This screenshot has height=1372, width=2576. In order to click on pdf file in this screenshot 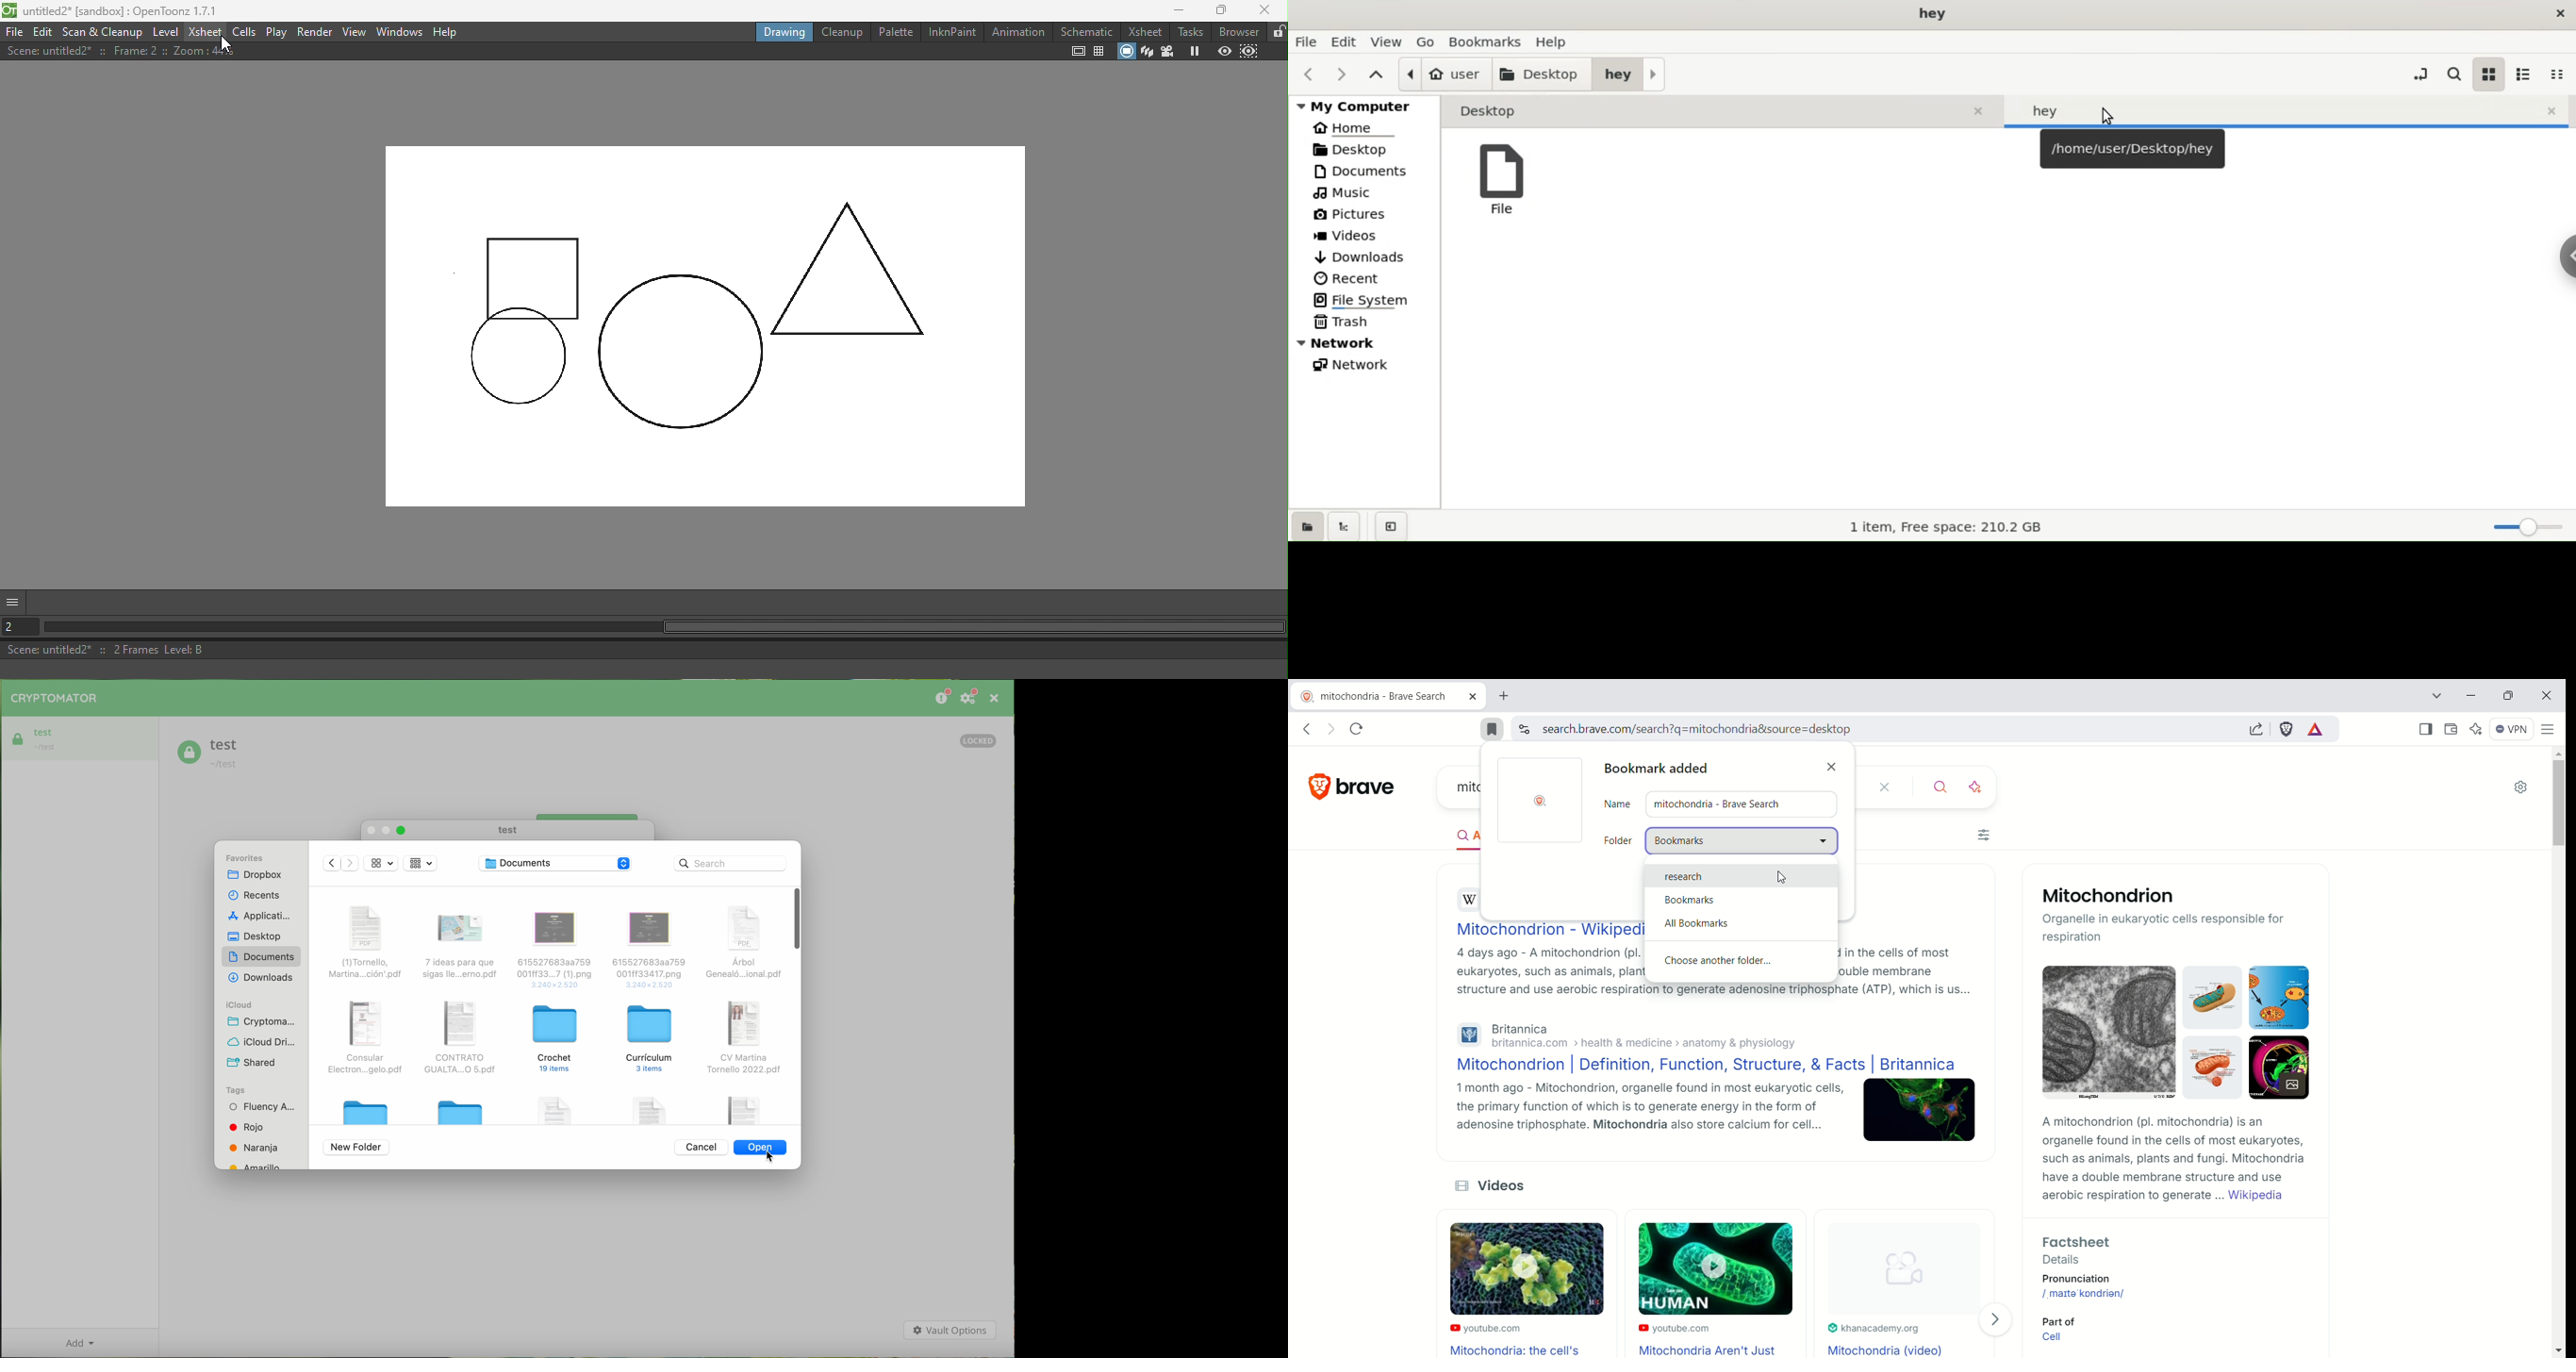, I will do `click(745, 1038)`.